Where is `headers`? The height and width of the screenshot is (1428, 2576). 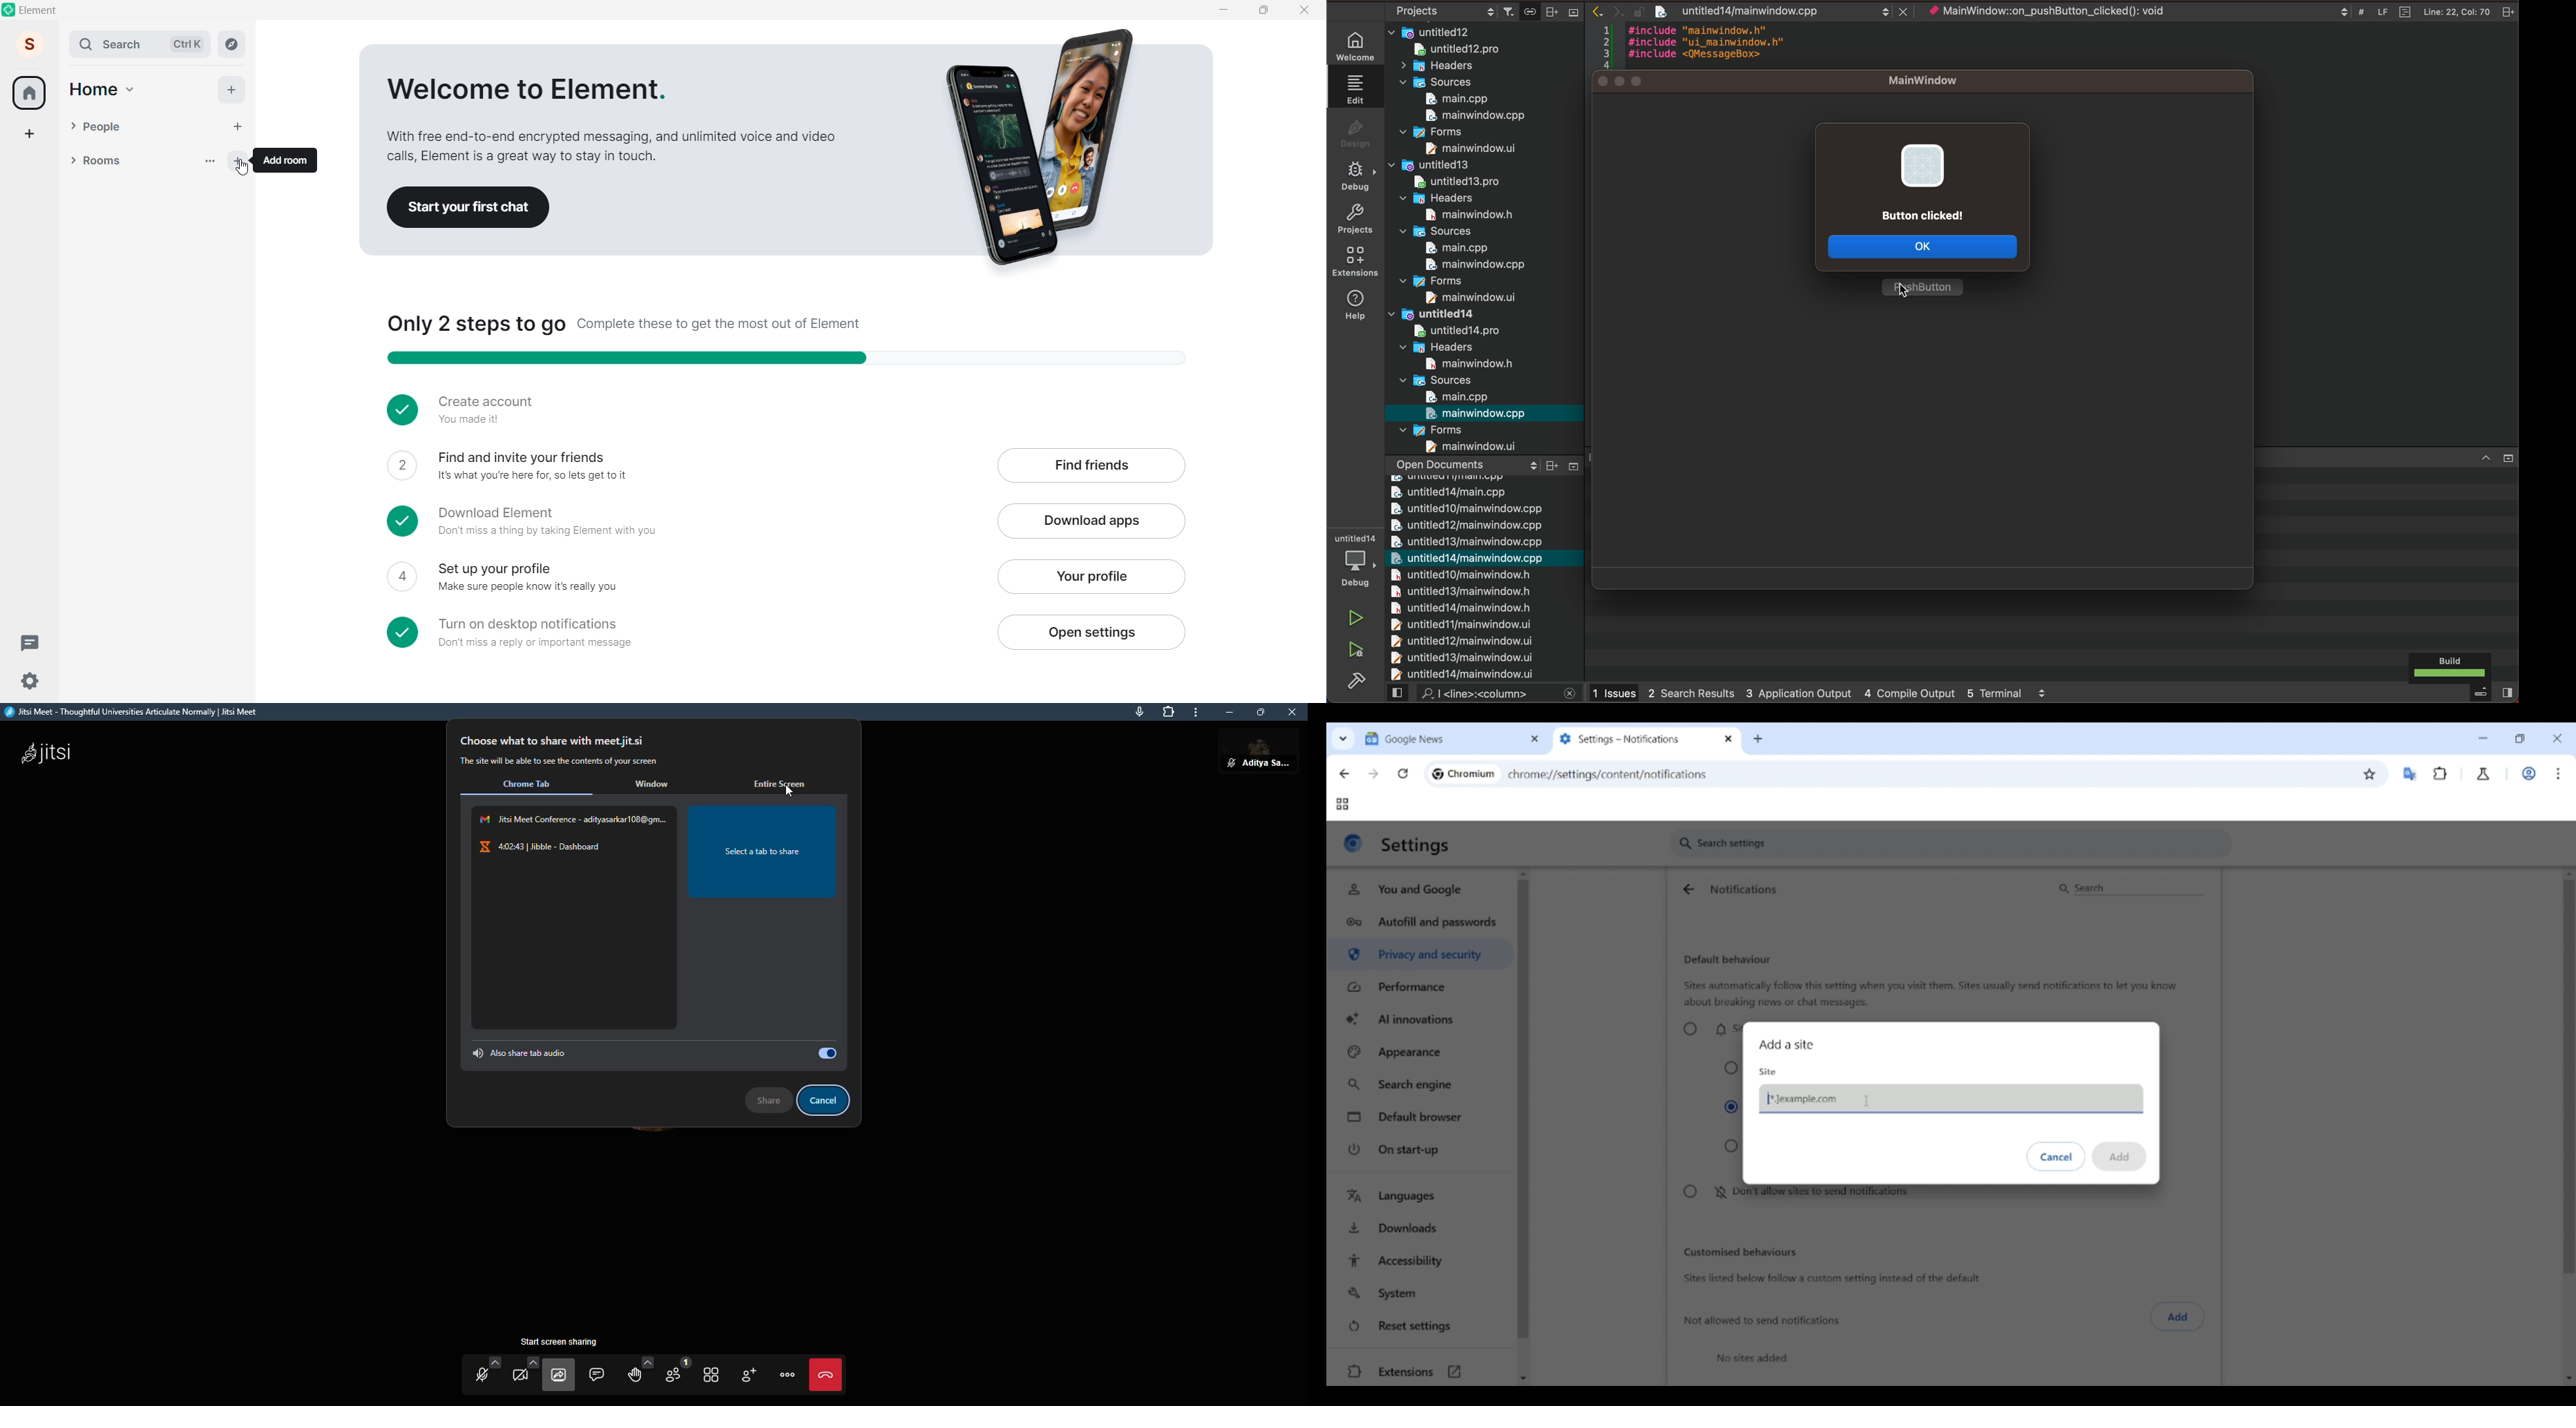 headers is located at coordinates (1446, 197).